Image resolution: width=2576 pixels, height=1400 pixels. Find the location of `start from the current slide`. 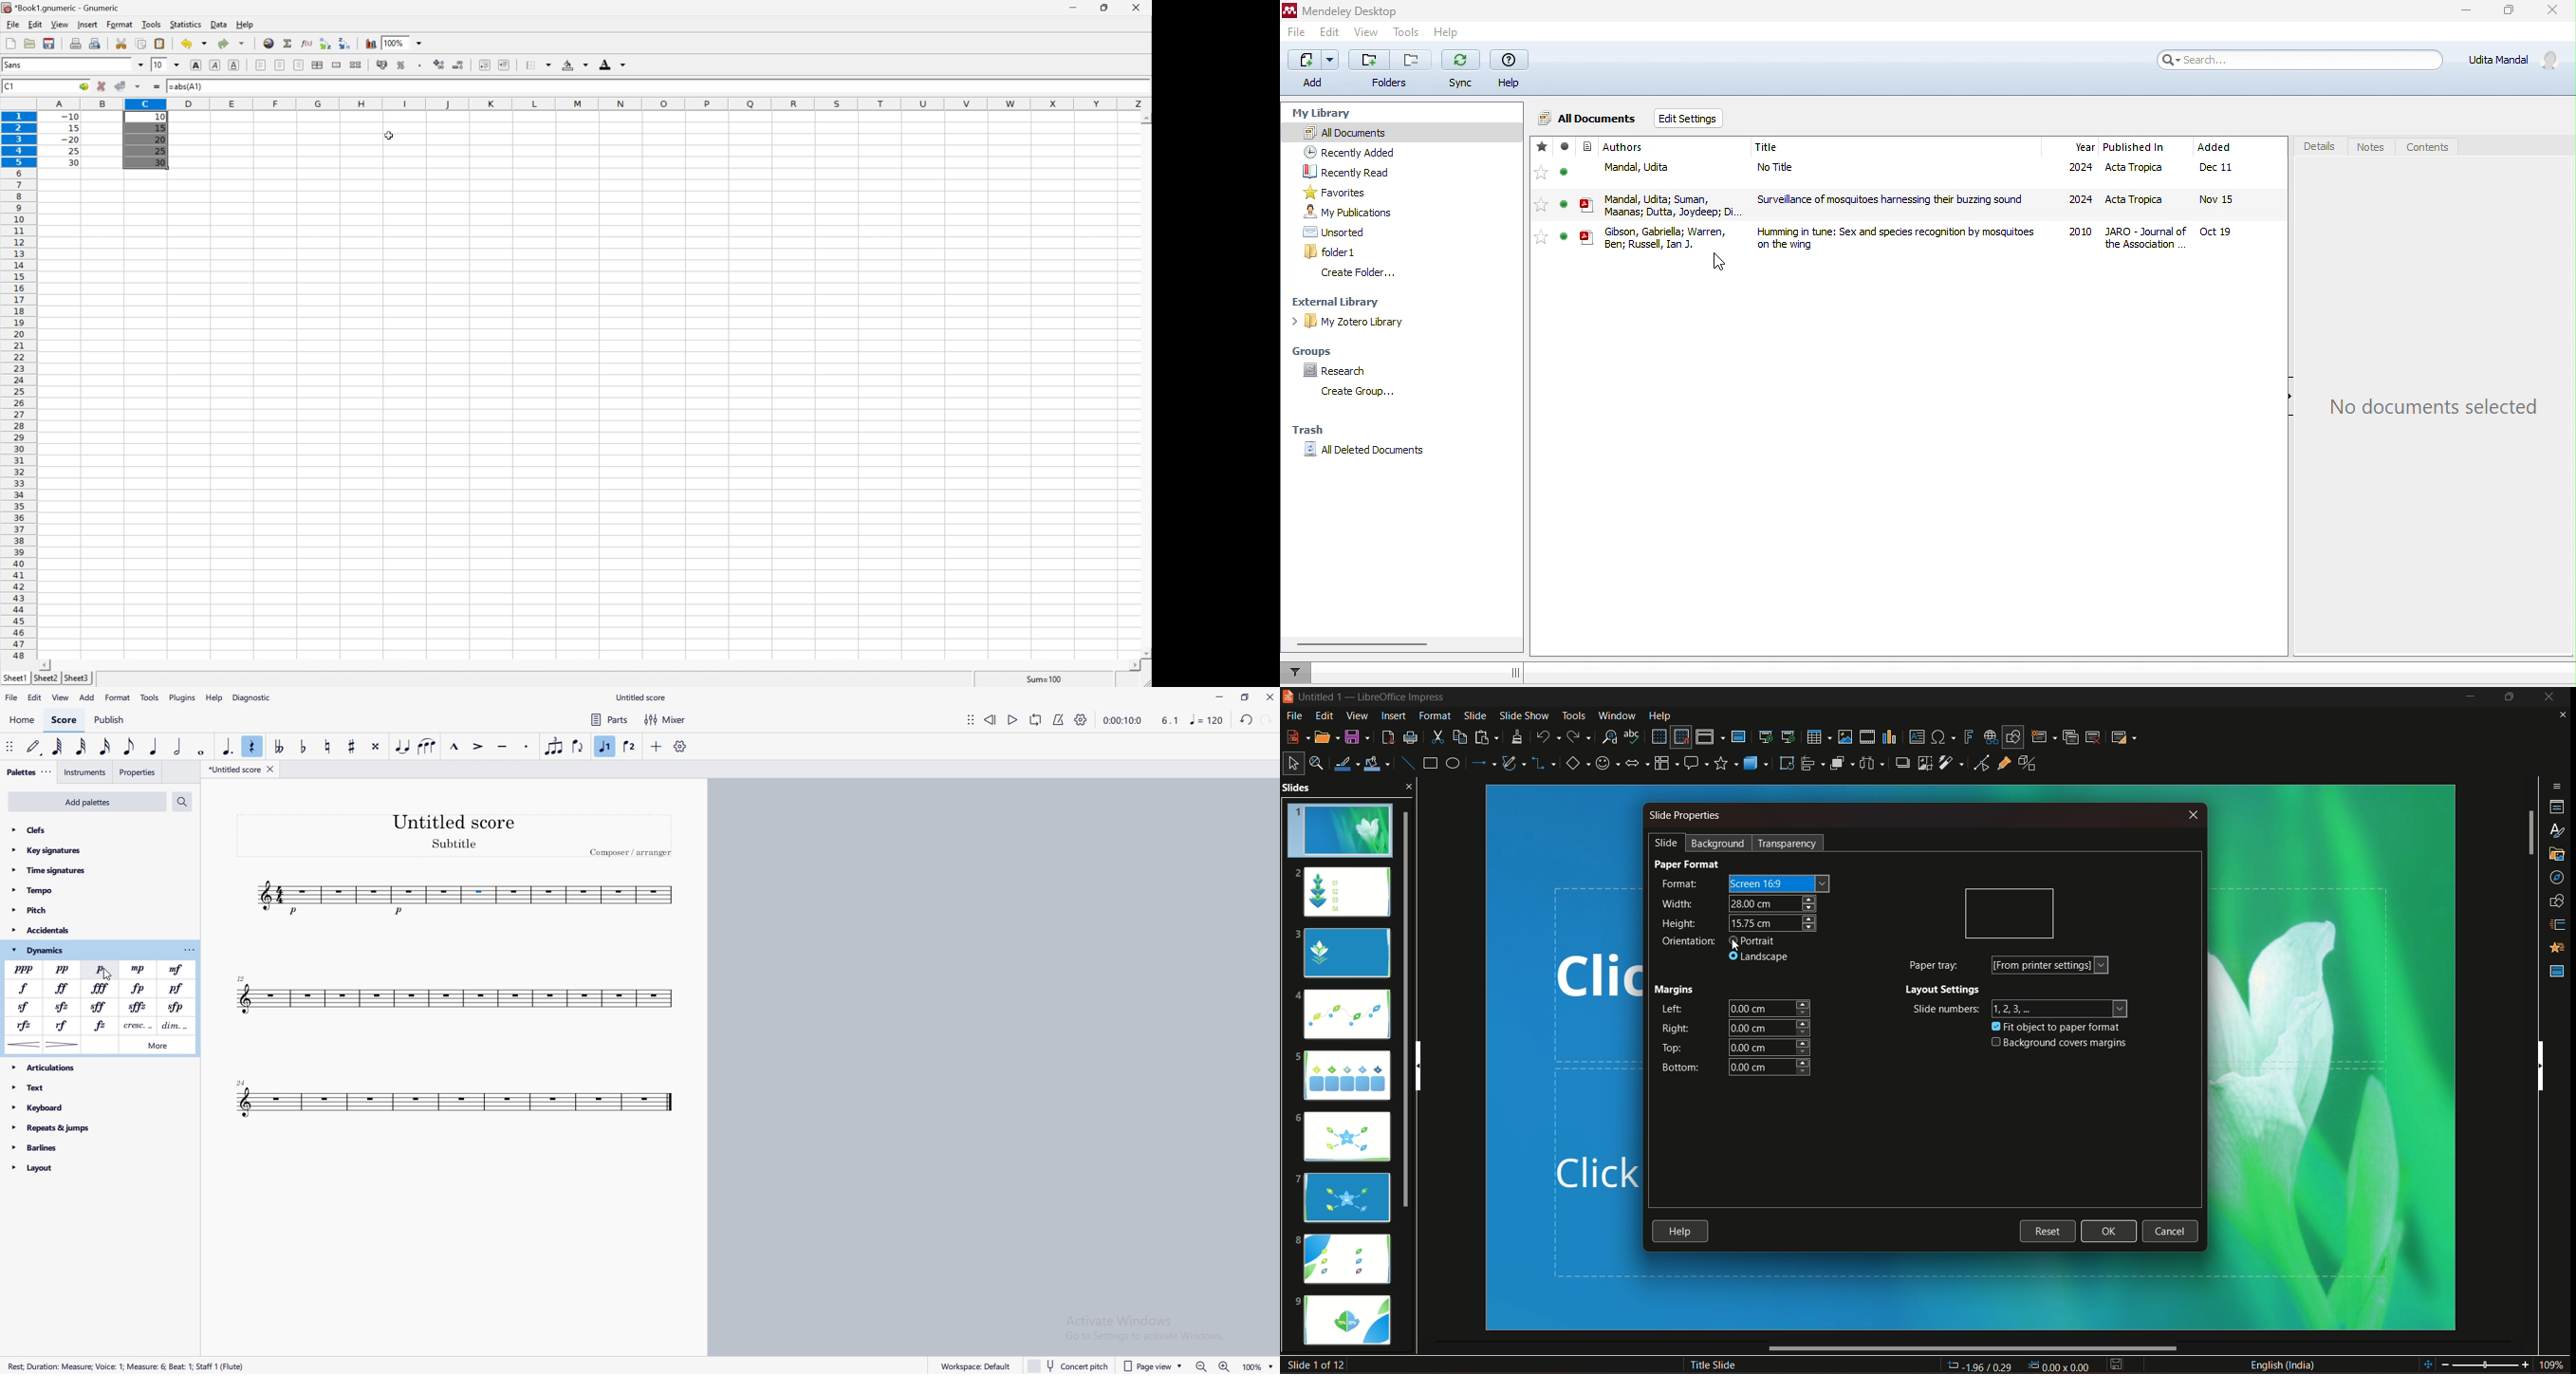

start from the current slide is located at coordinates (1789, 735).